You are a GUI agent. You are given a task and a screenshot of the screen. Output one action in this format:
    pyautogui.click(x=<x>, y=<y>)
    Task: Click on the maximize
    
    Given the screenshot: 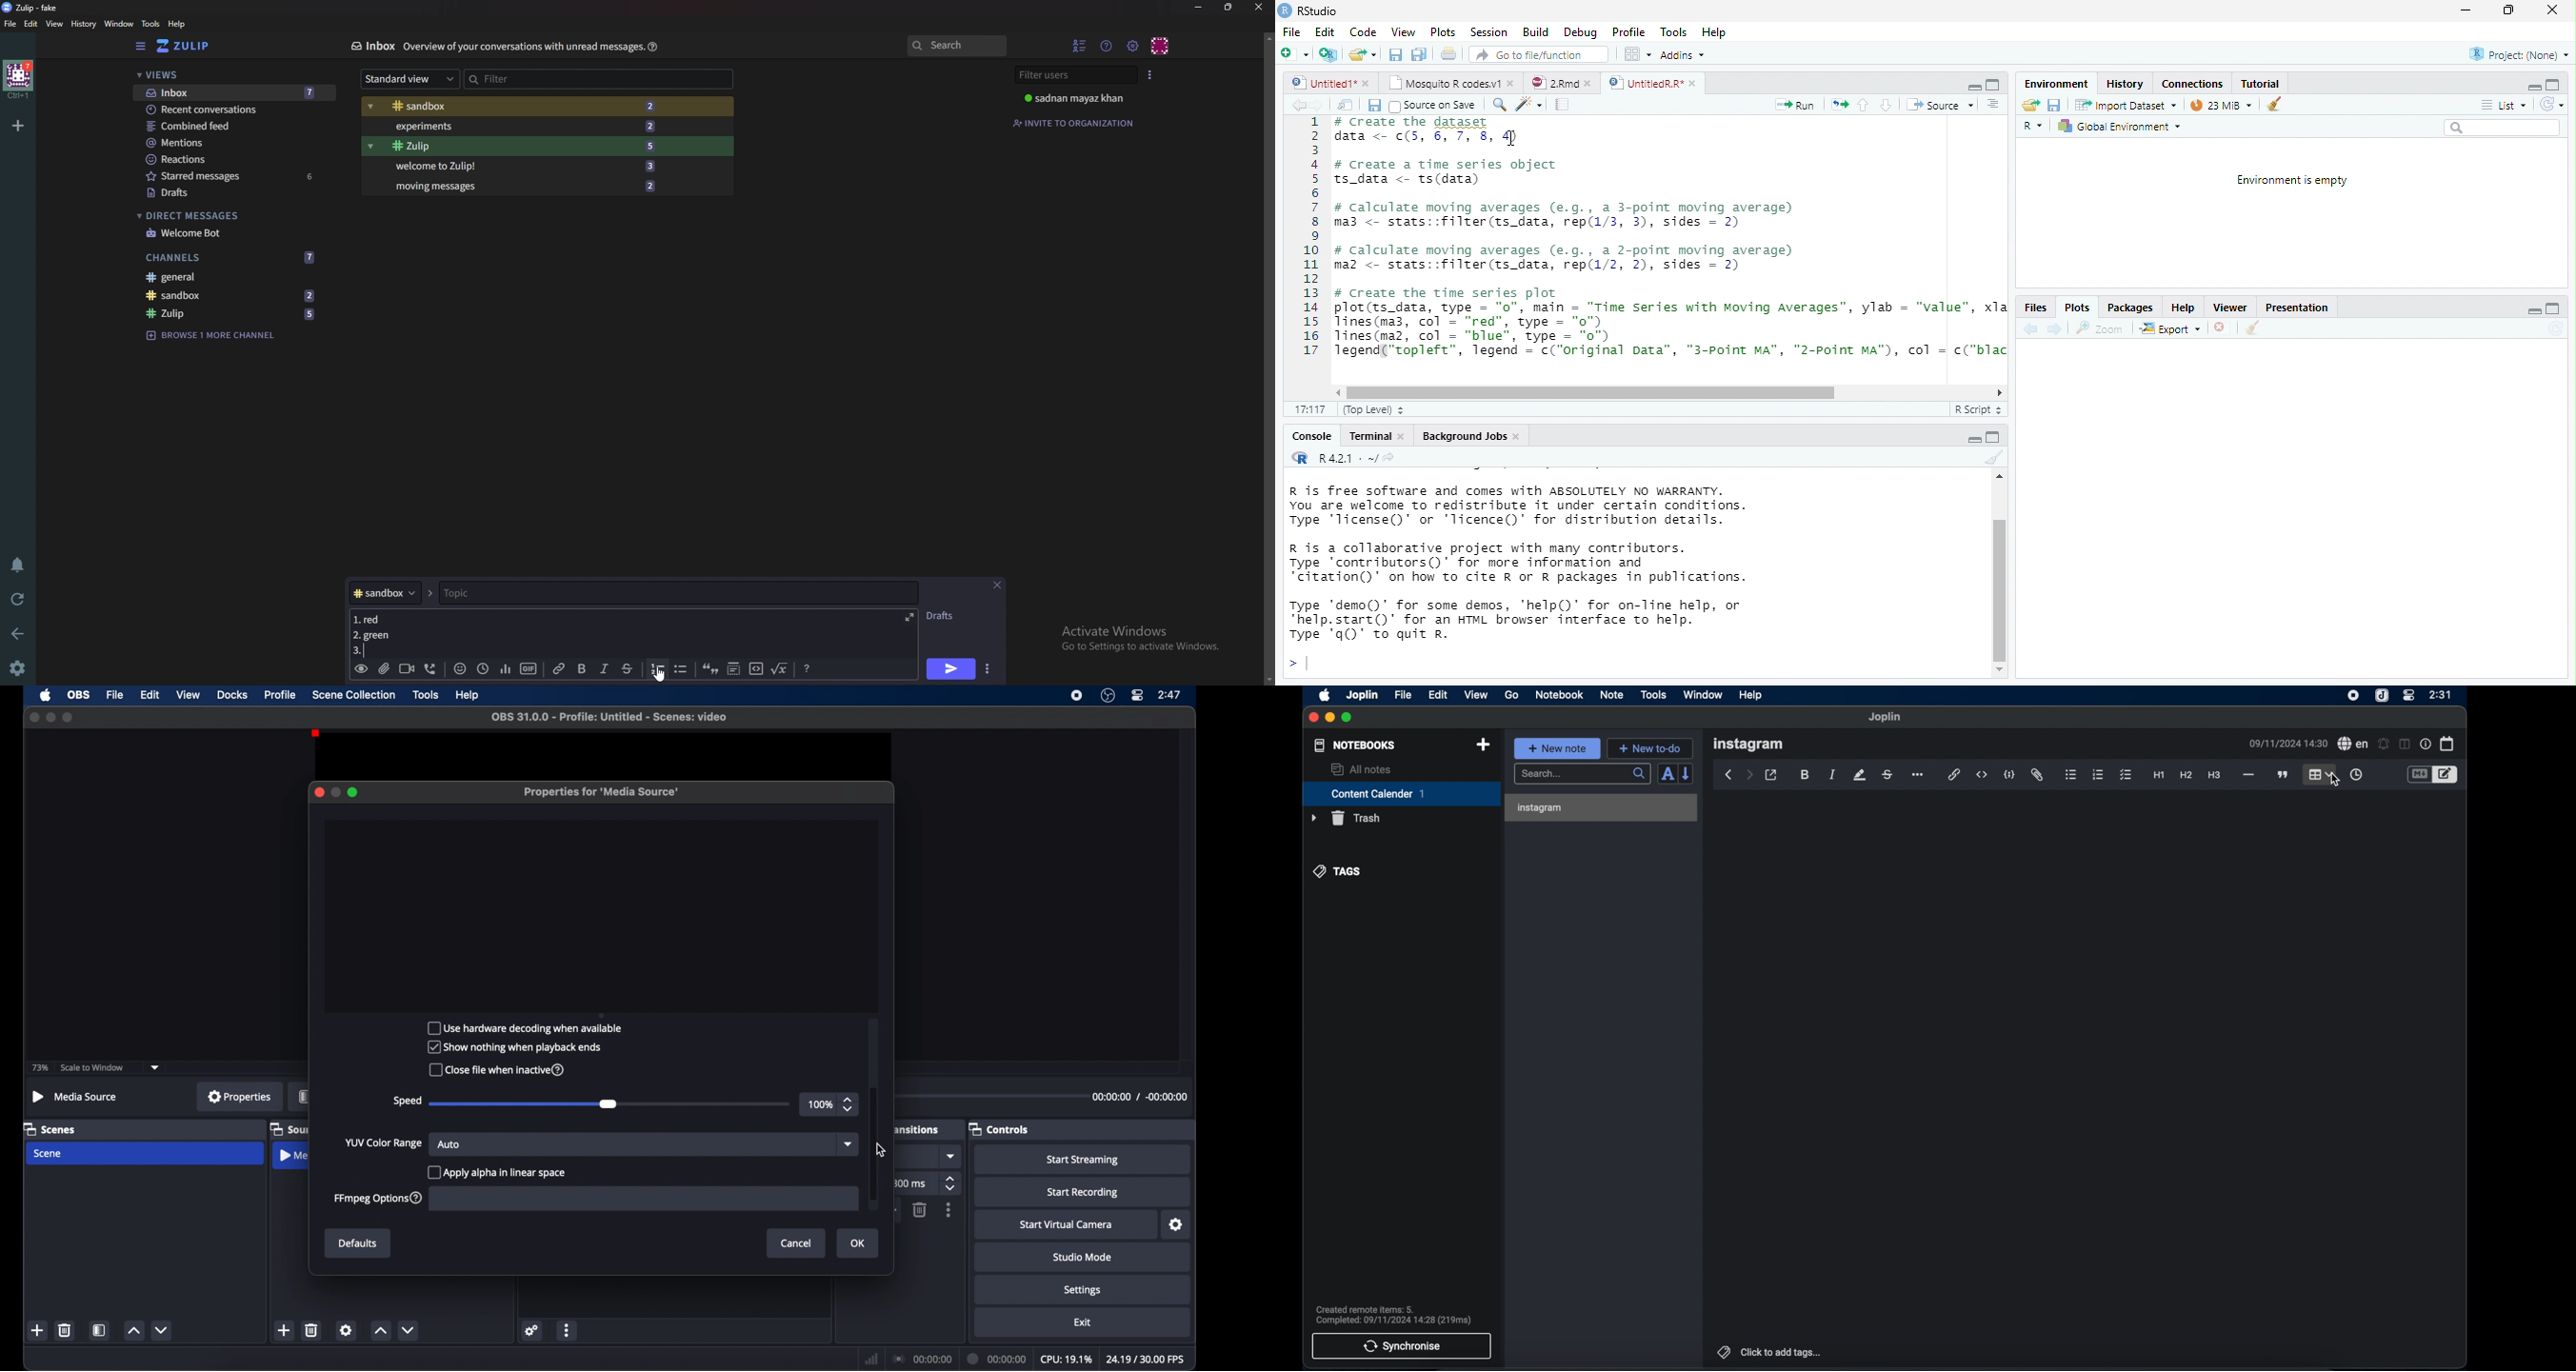 What is the action you would take?
    pyautogui.click(x=2508, y=10)
    